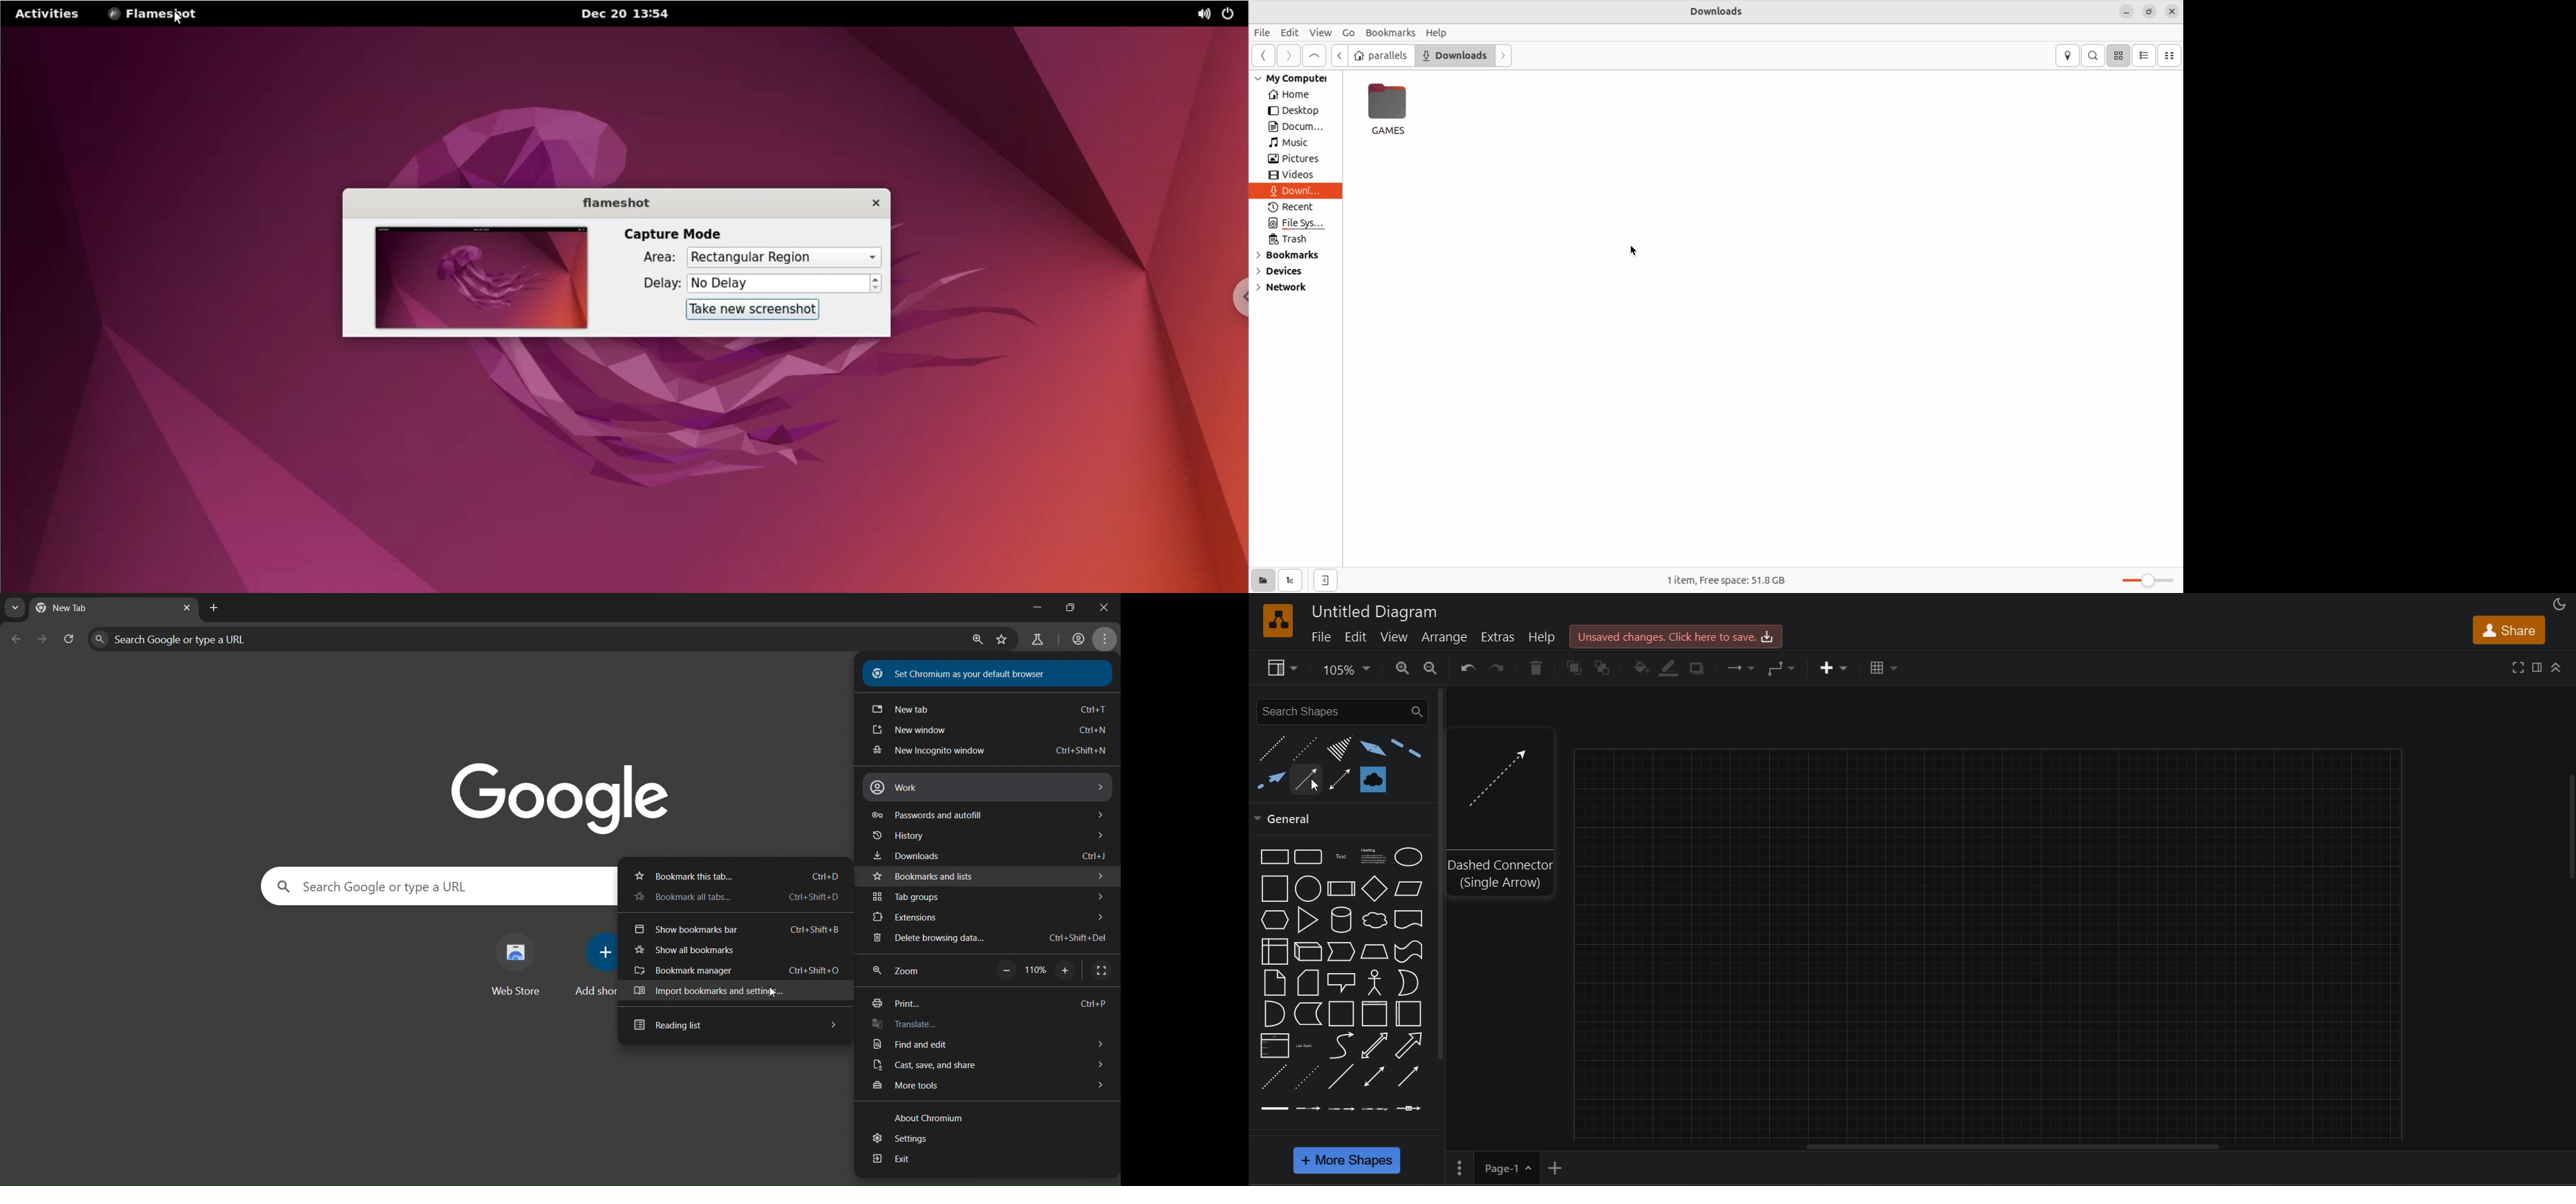 This screenshot has width=2576, height=1204. What do you see at coordinates (2560, 604) in the screenshot?
I see `appearance` at bounding box center [2560, 604].